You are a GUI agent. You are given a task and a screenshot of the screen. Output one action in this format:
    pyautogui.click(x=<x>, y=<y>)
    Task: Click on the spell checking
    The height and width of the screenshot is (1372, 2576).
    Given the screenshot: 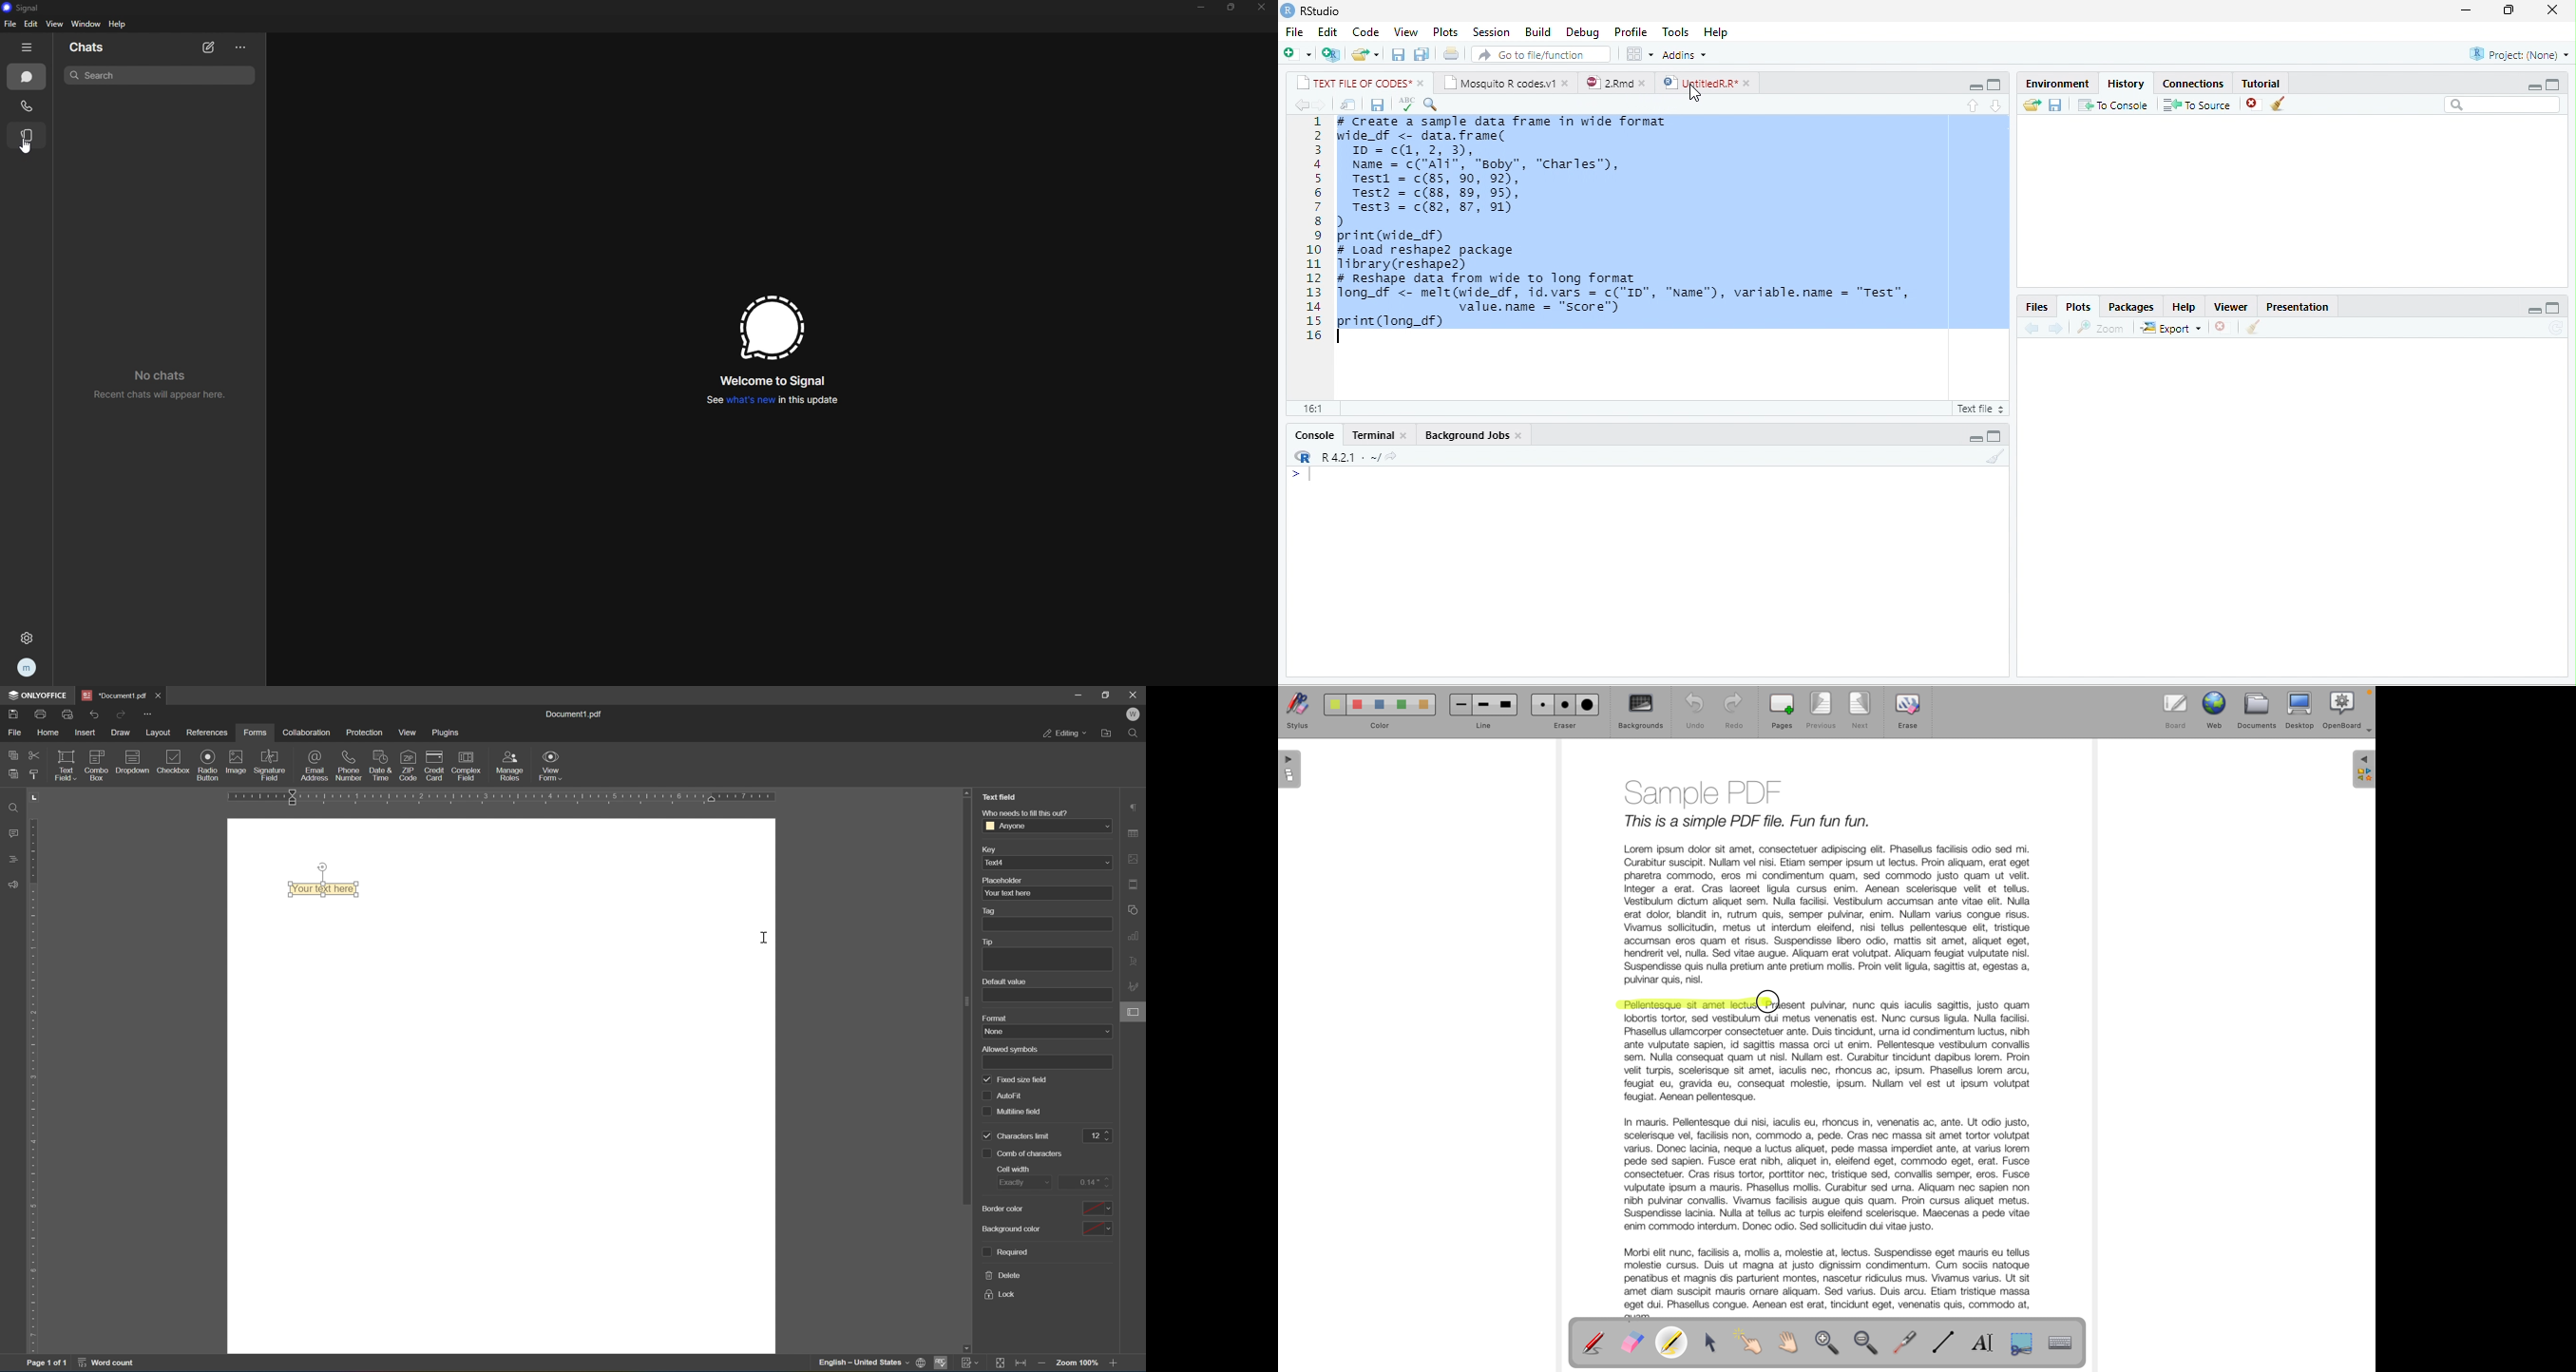 What is the action you would take?
    pyautogui.click(x=940, y=1363)
    